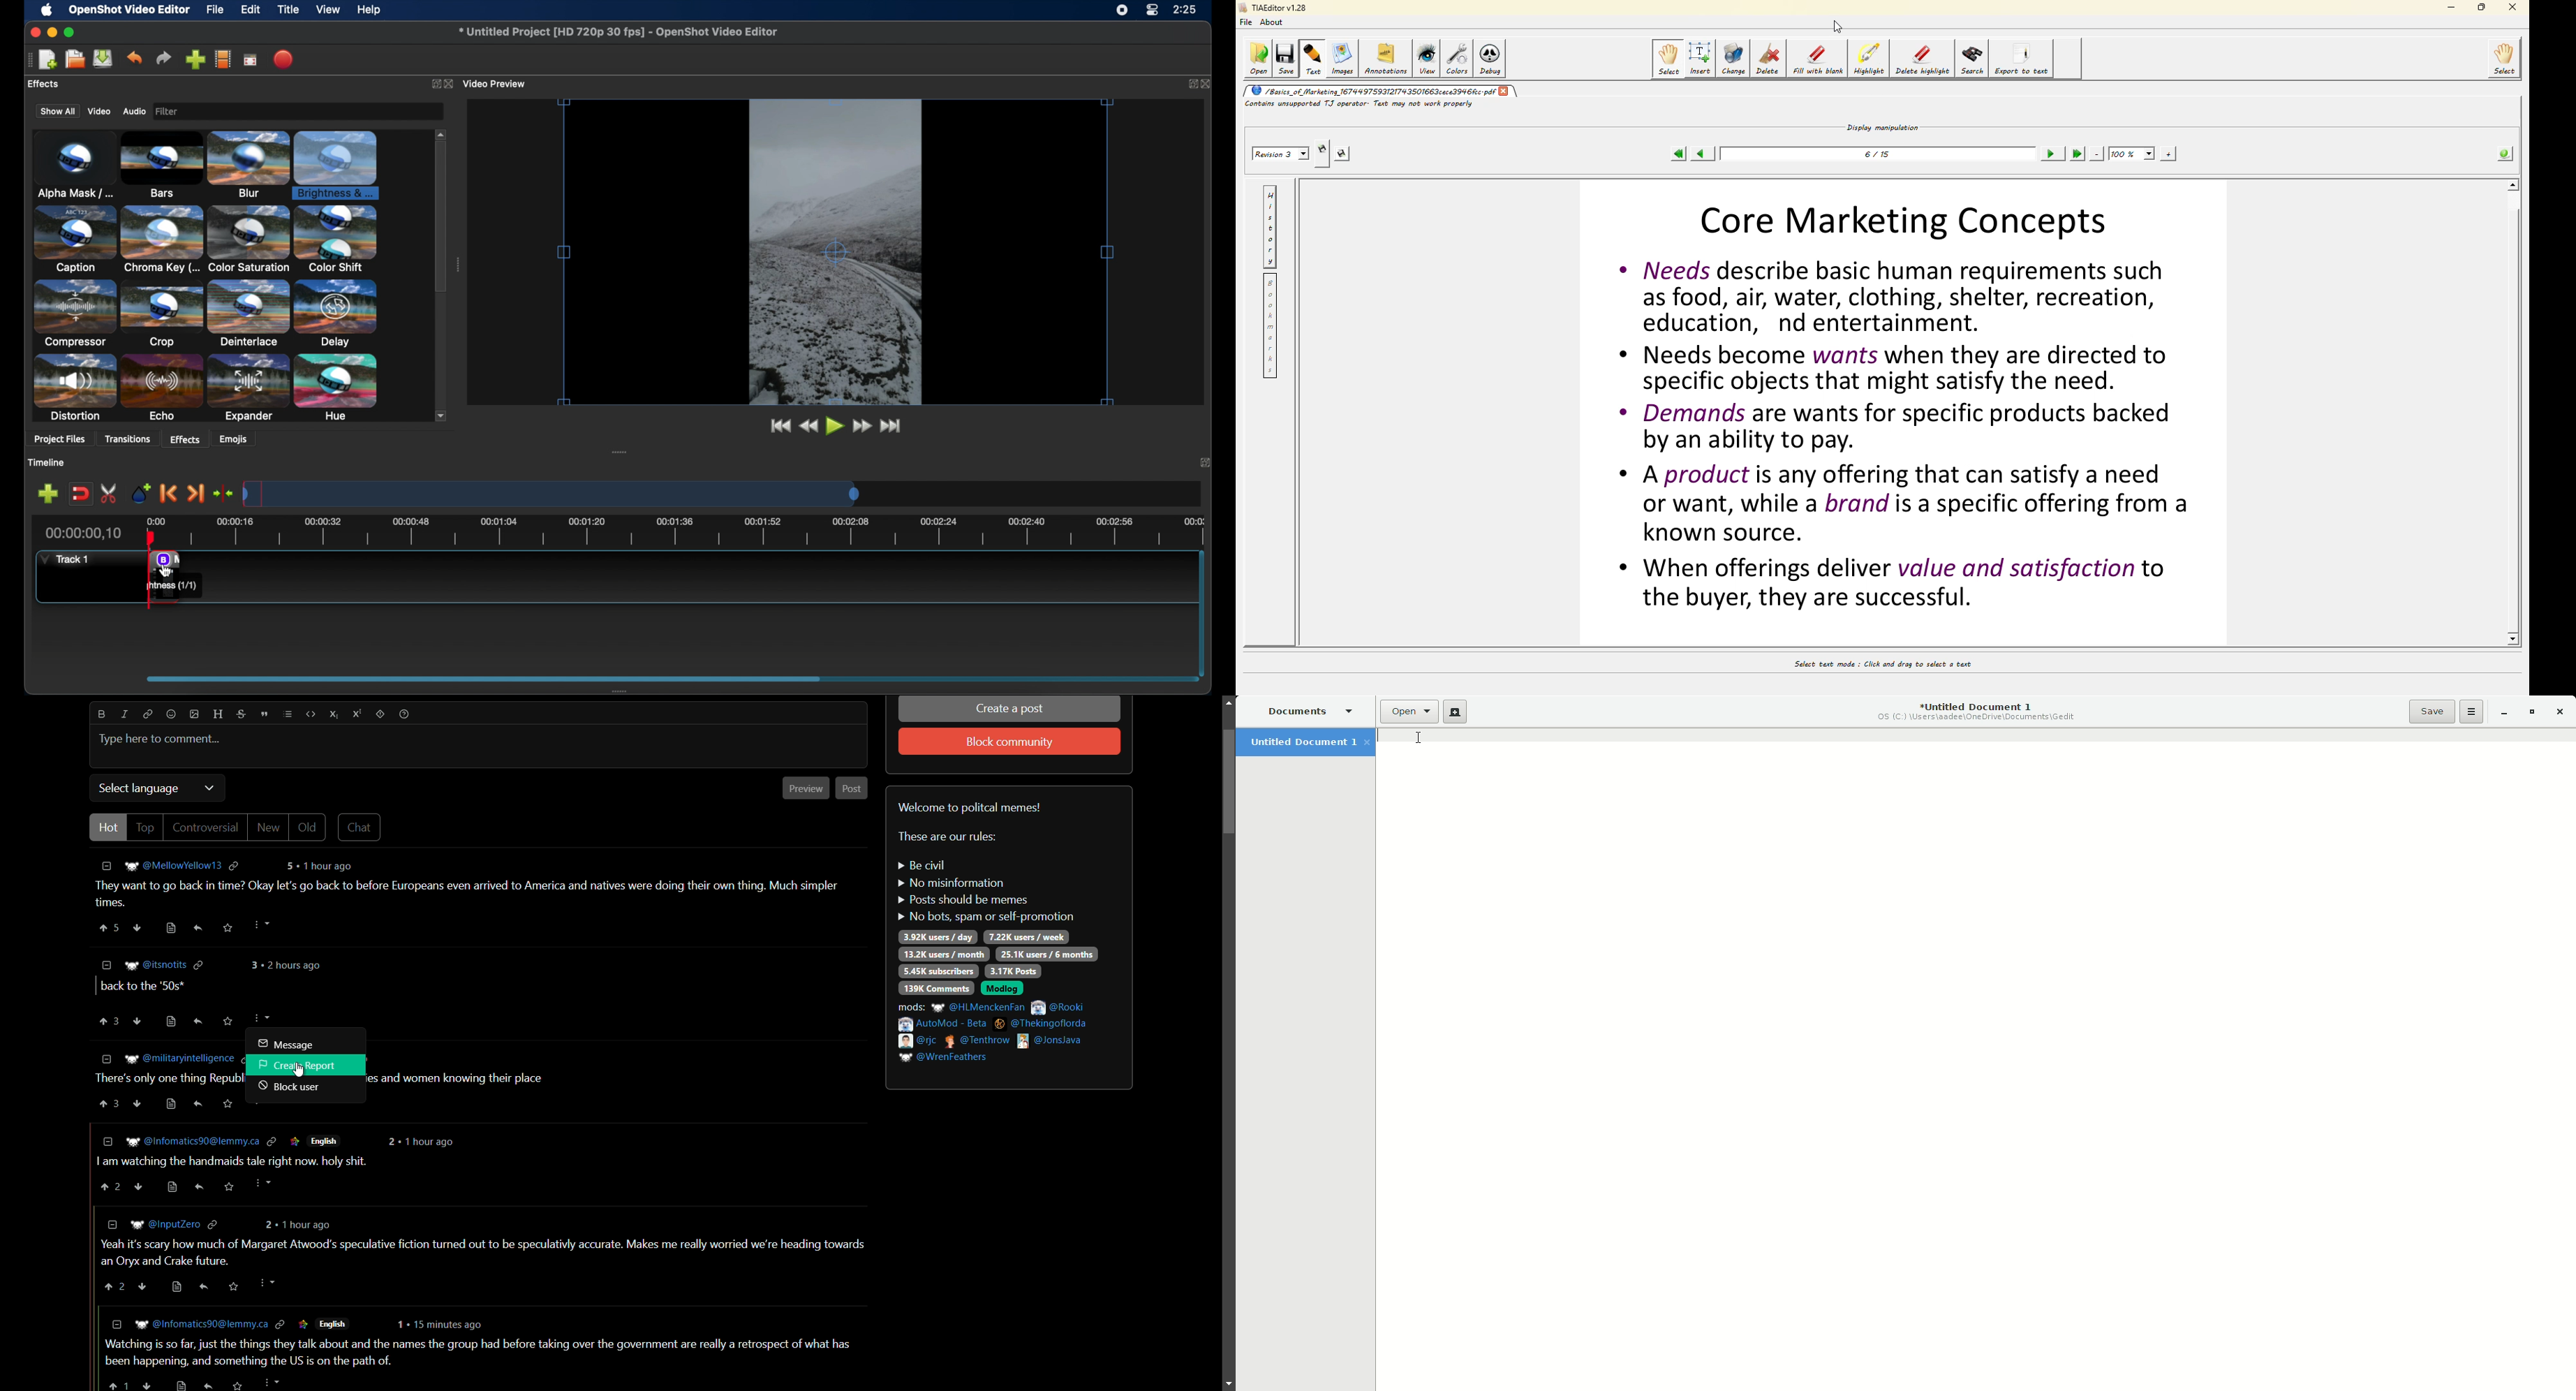 This screenshot has height=1400, width=2576. What do you see at coordinates (834, 426) in the screenshot?
I see `play button` at bounding box center [834, 426].